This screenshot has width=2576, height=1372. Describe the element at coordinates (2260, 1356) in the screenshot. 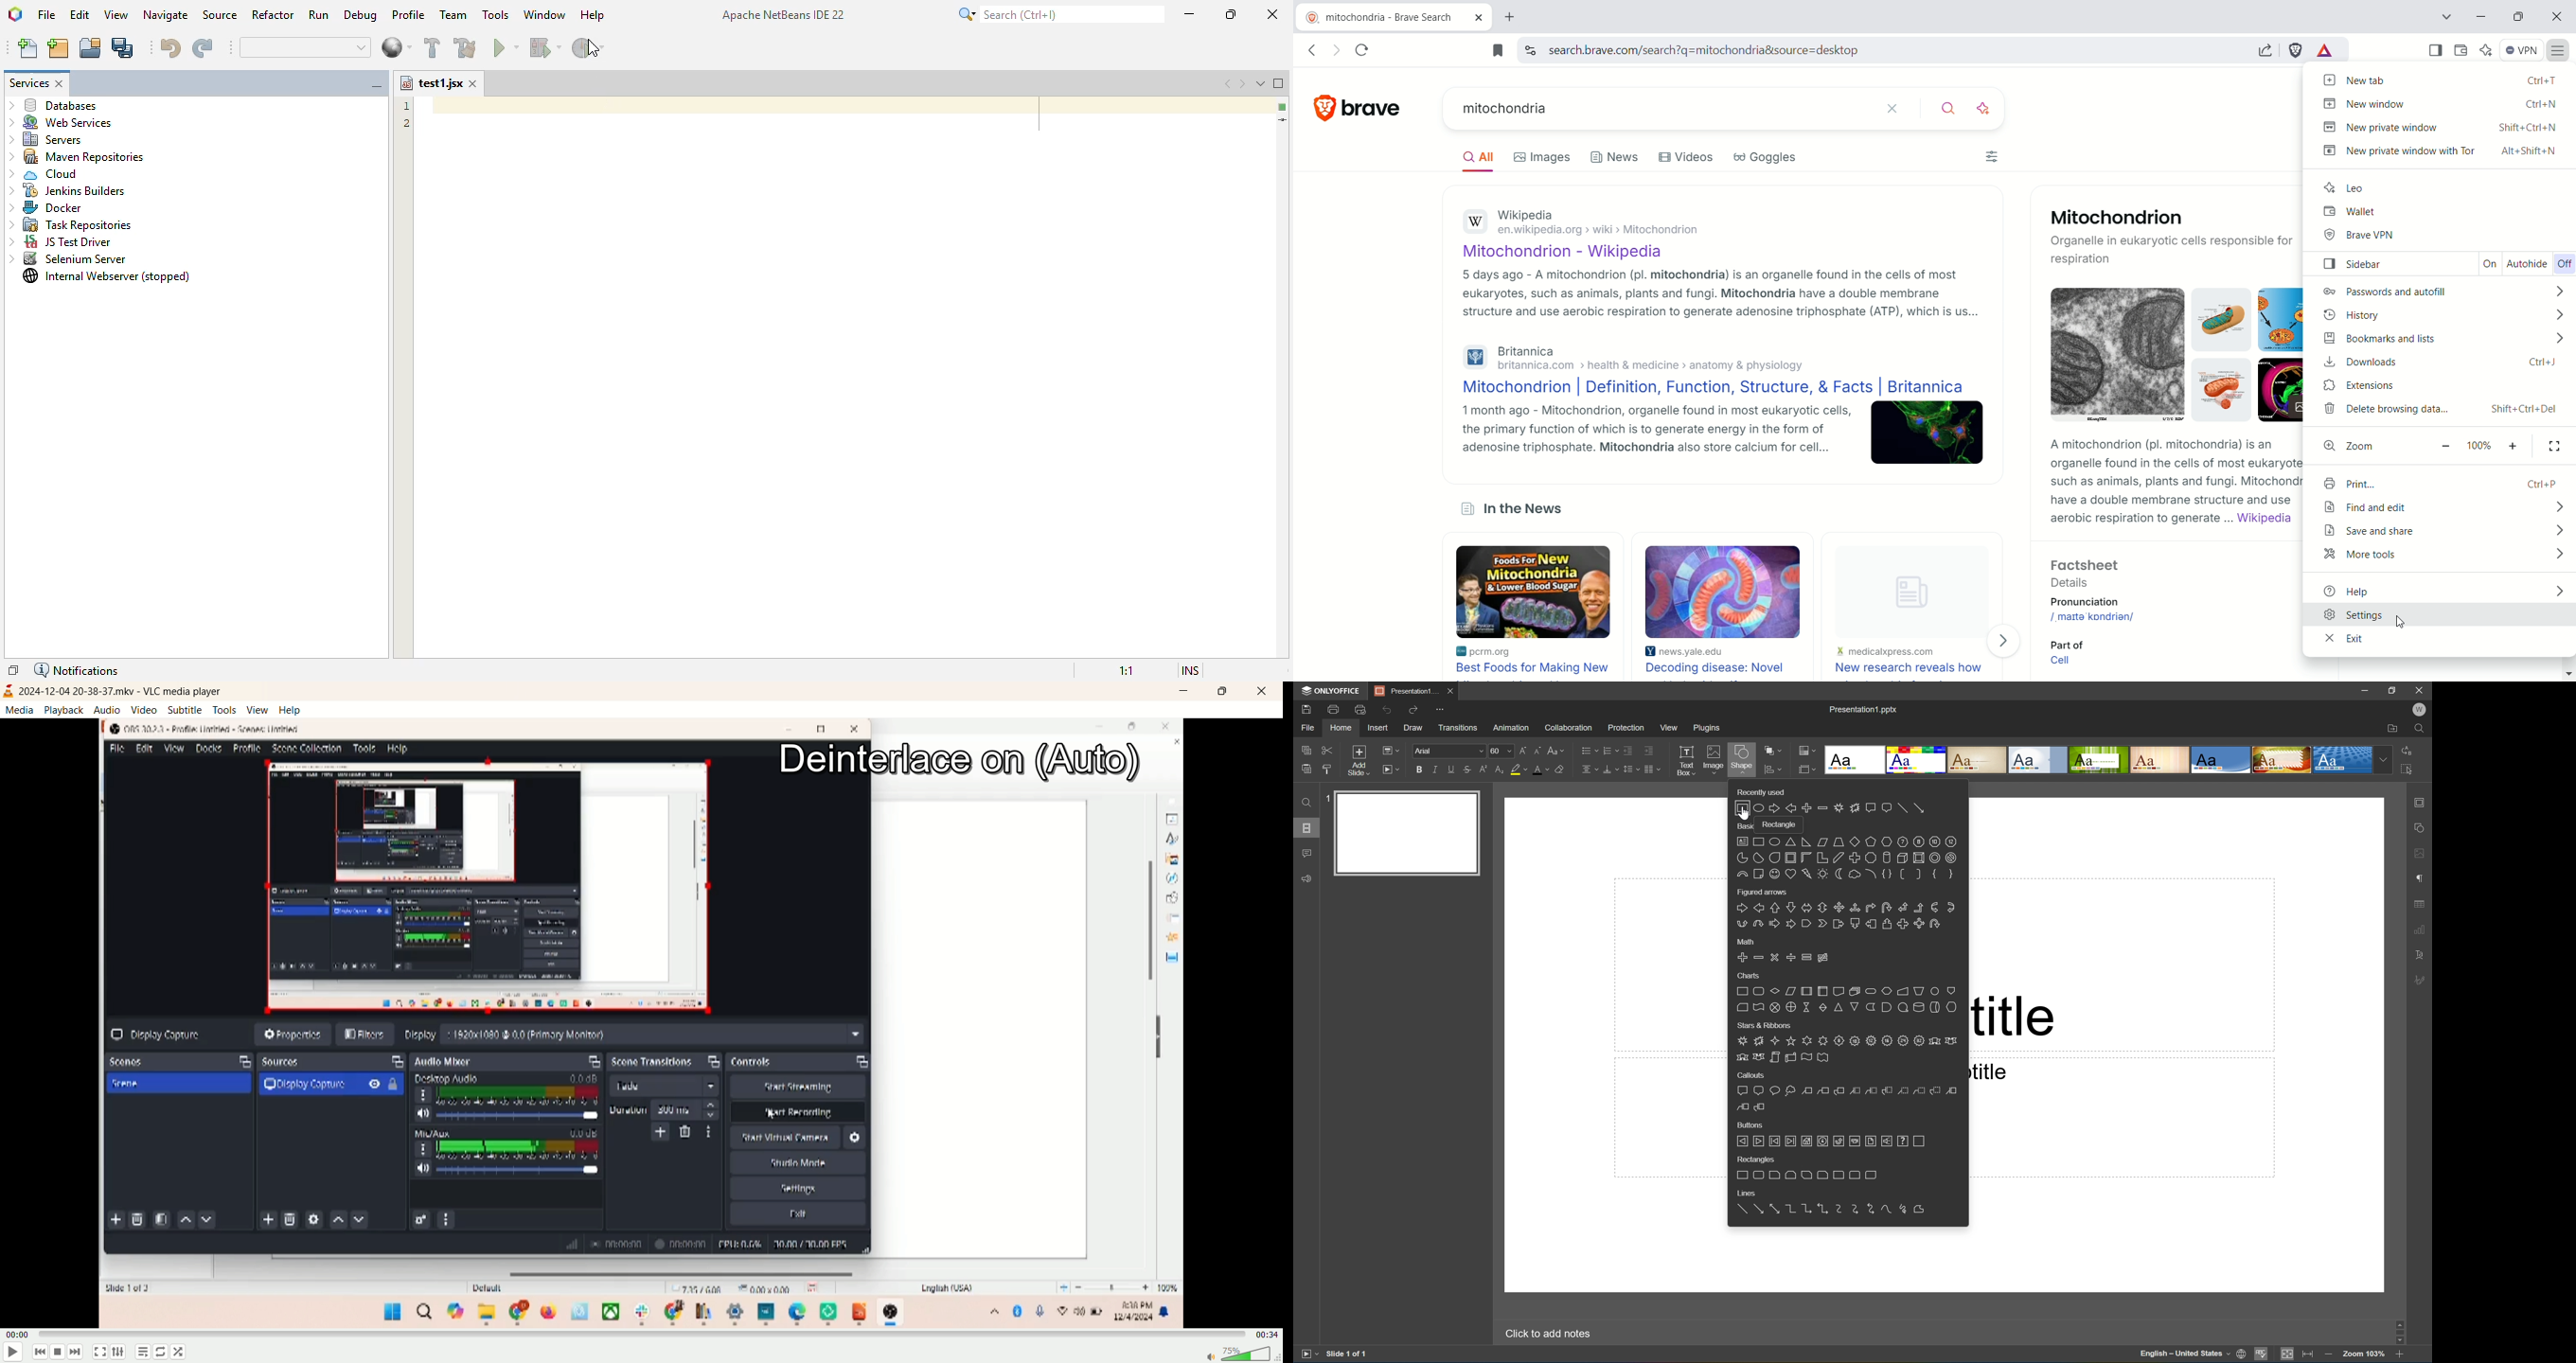

I see `Spell checking` at that location.